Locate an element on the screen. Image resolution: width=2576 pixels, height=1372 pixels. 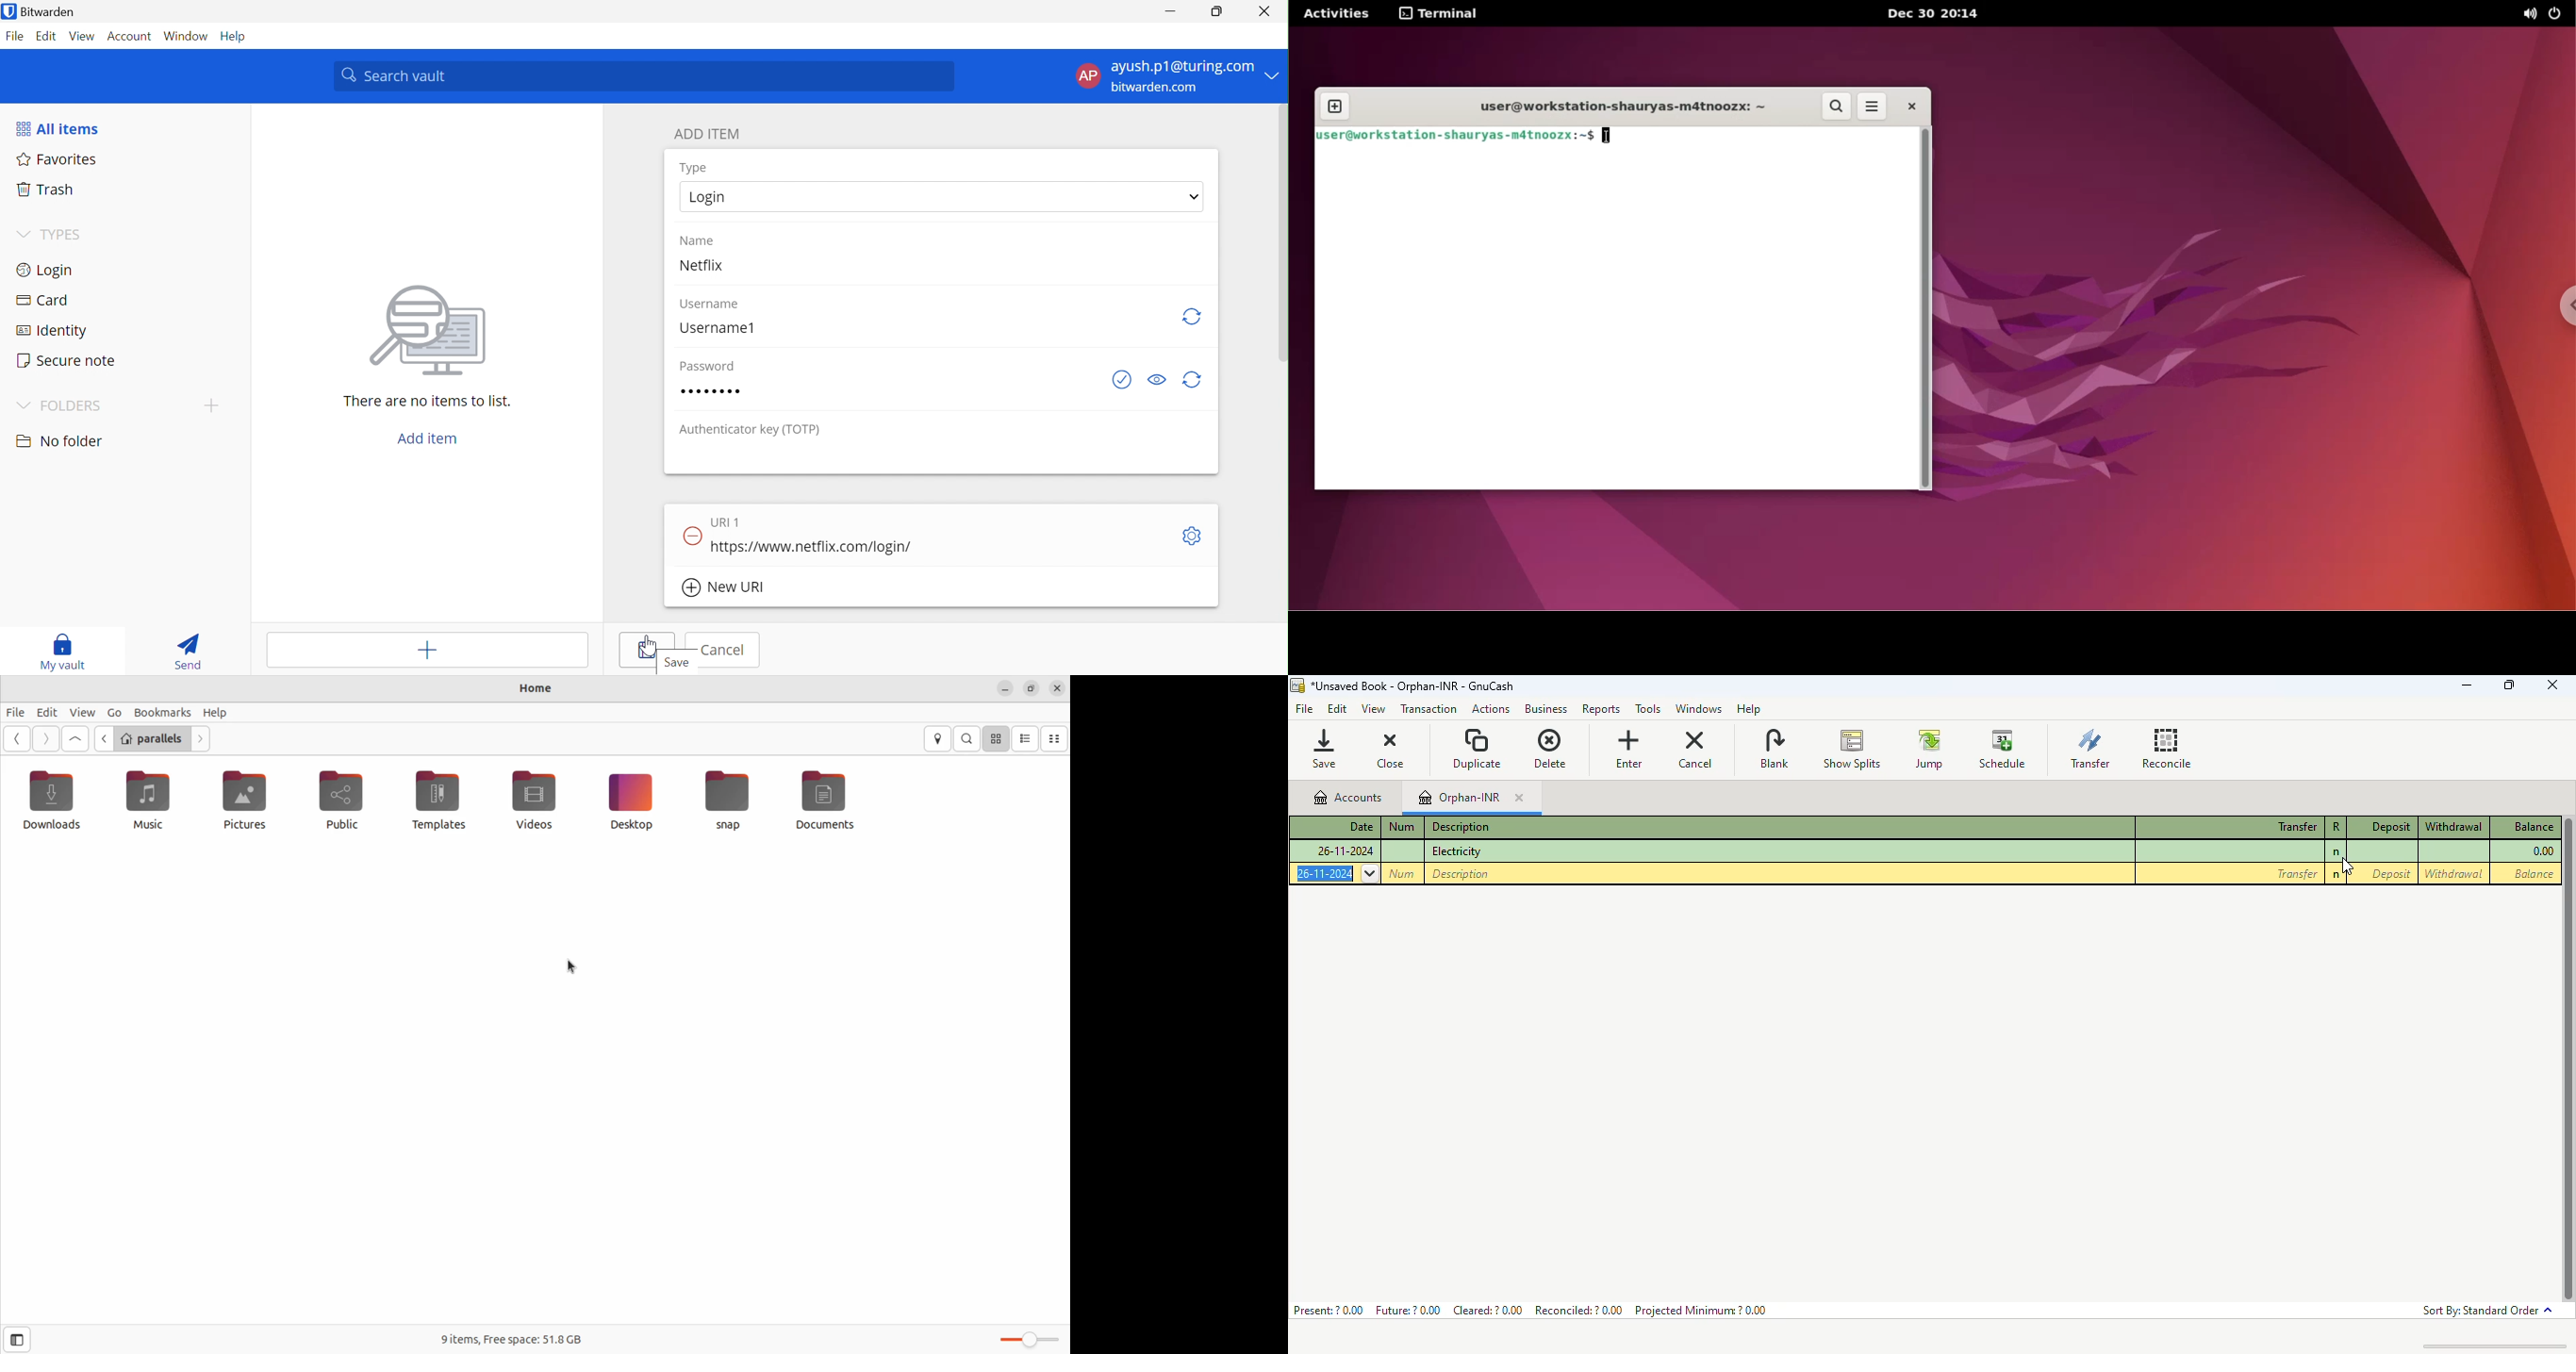
Ddesktop is located at coordinates (633, 803).